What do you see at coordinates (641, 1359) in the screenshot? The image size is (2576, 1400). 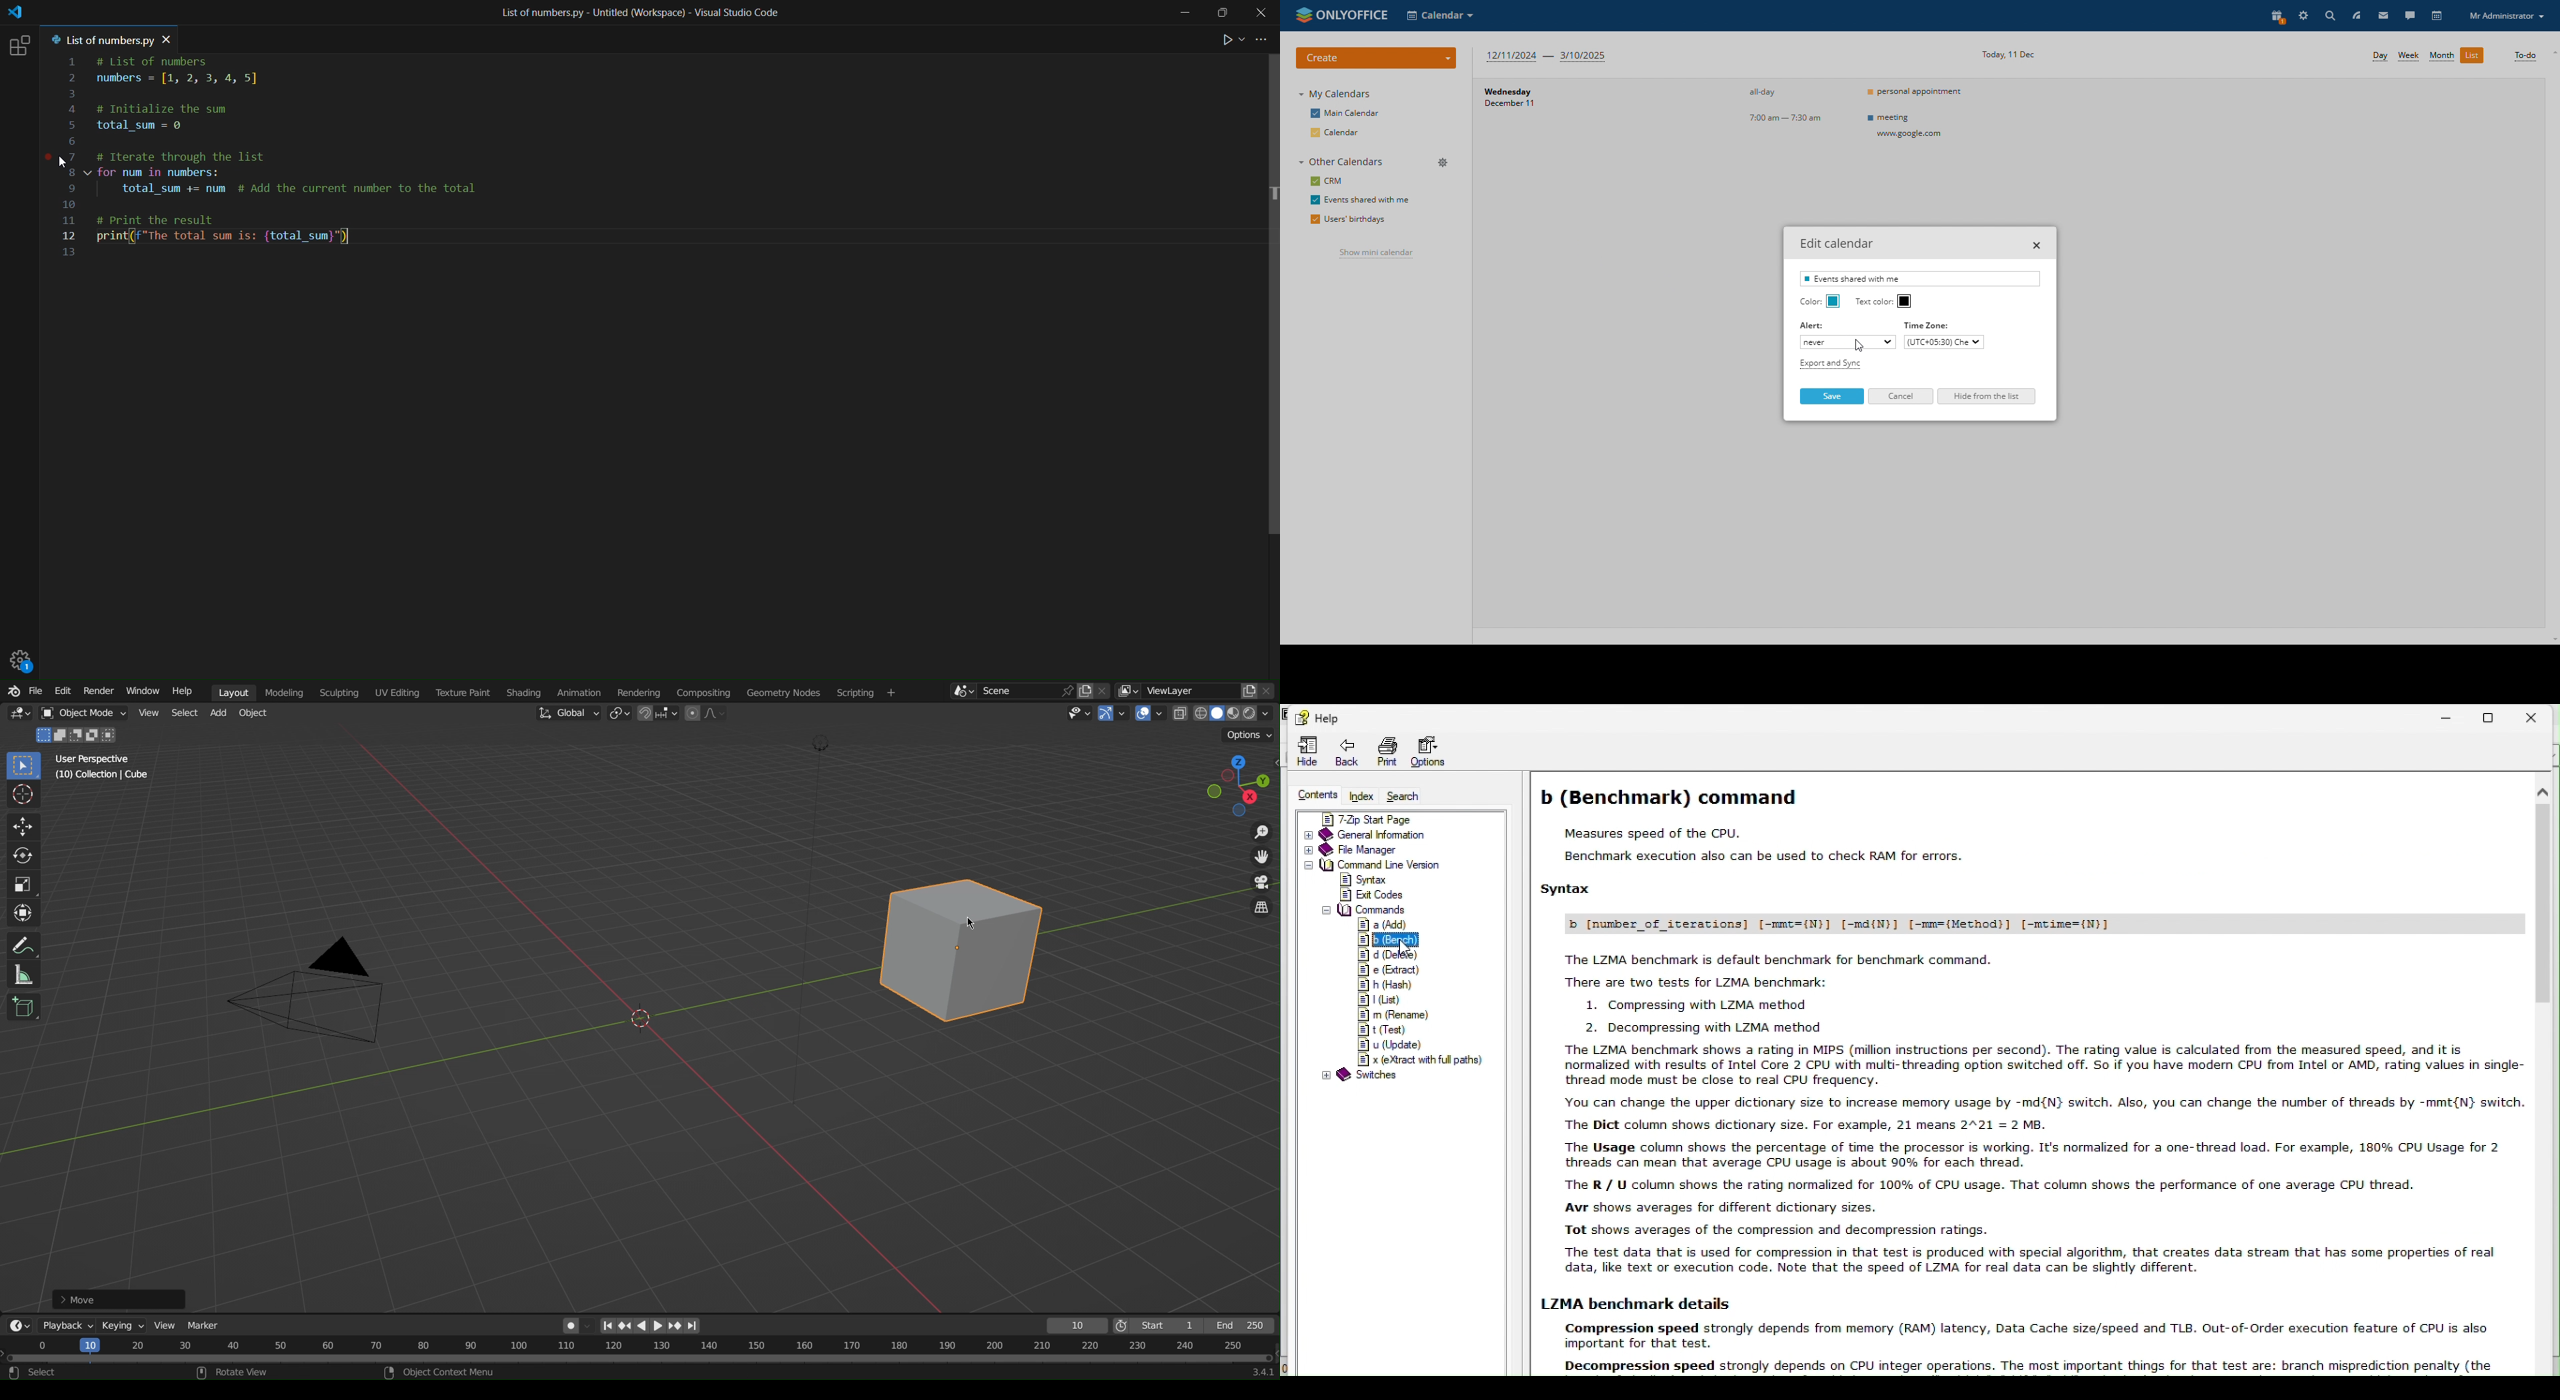 I see `Timeline` at bounding box center [641, 1359].